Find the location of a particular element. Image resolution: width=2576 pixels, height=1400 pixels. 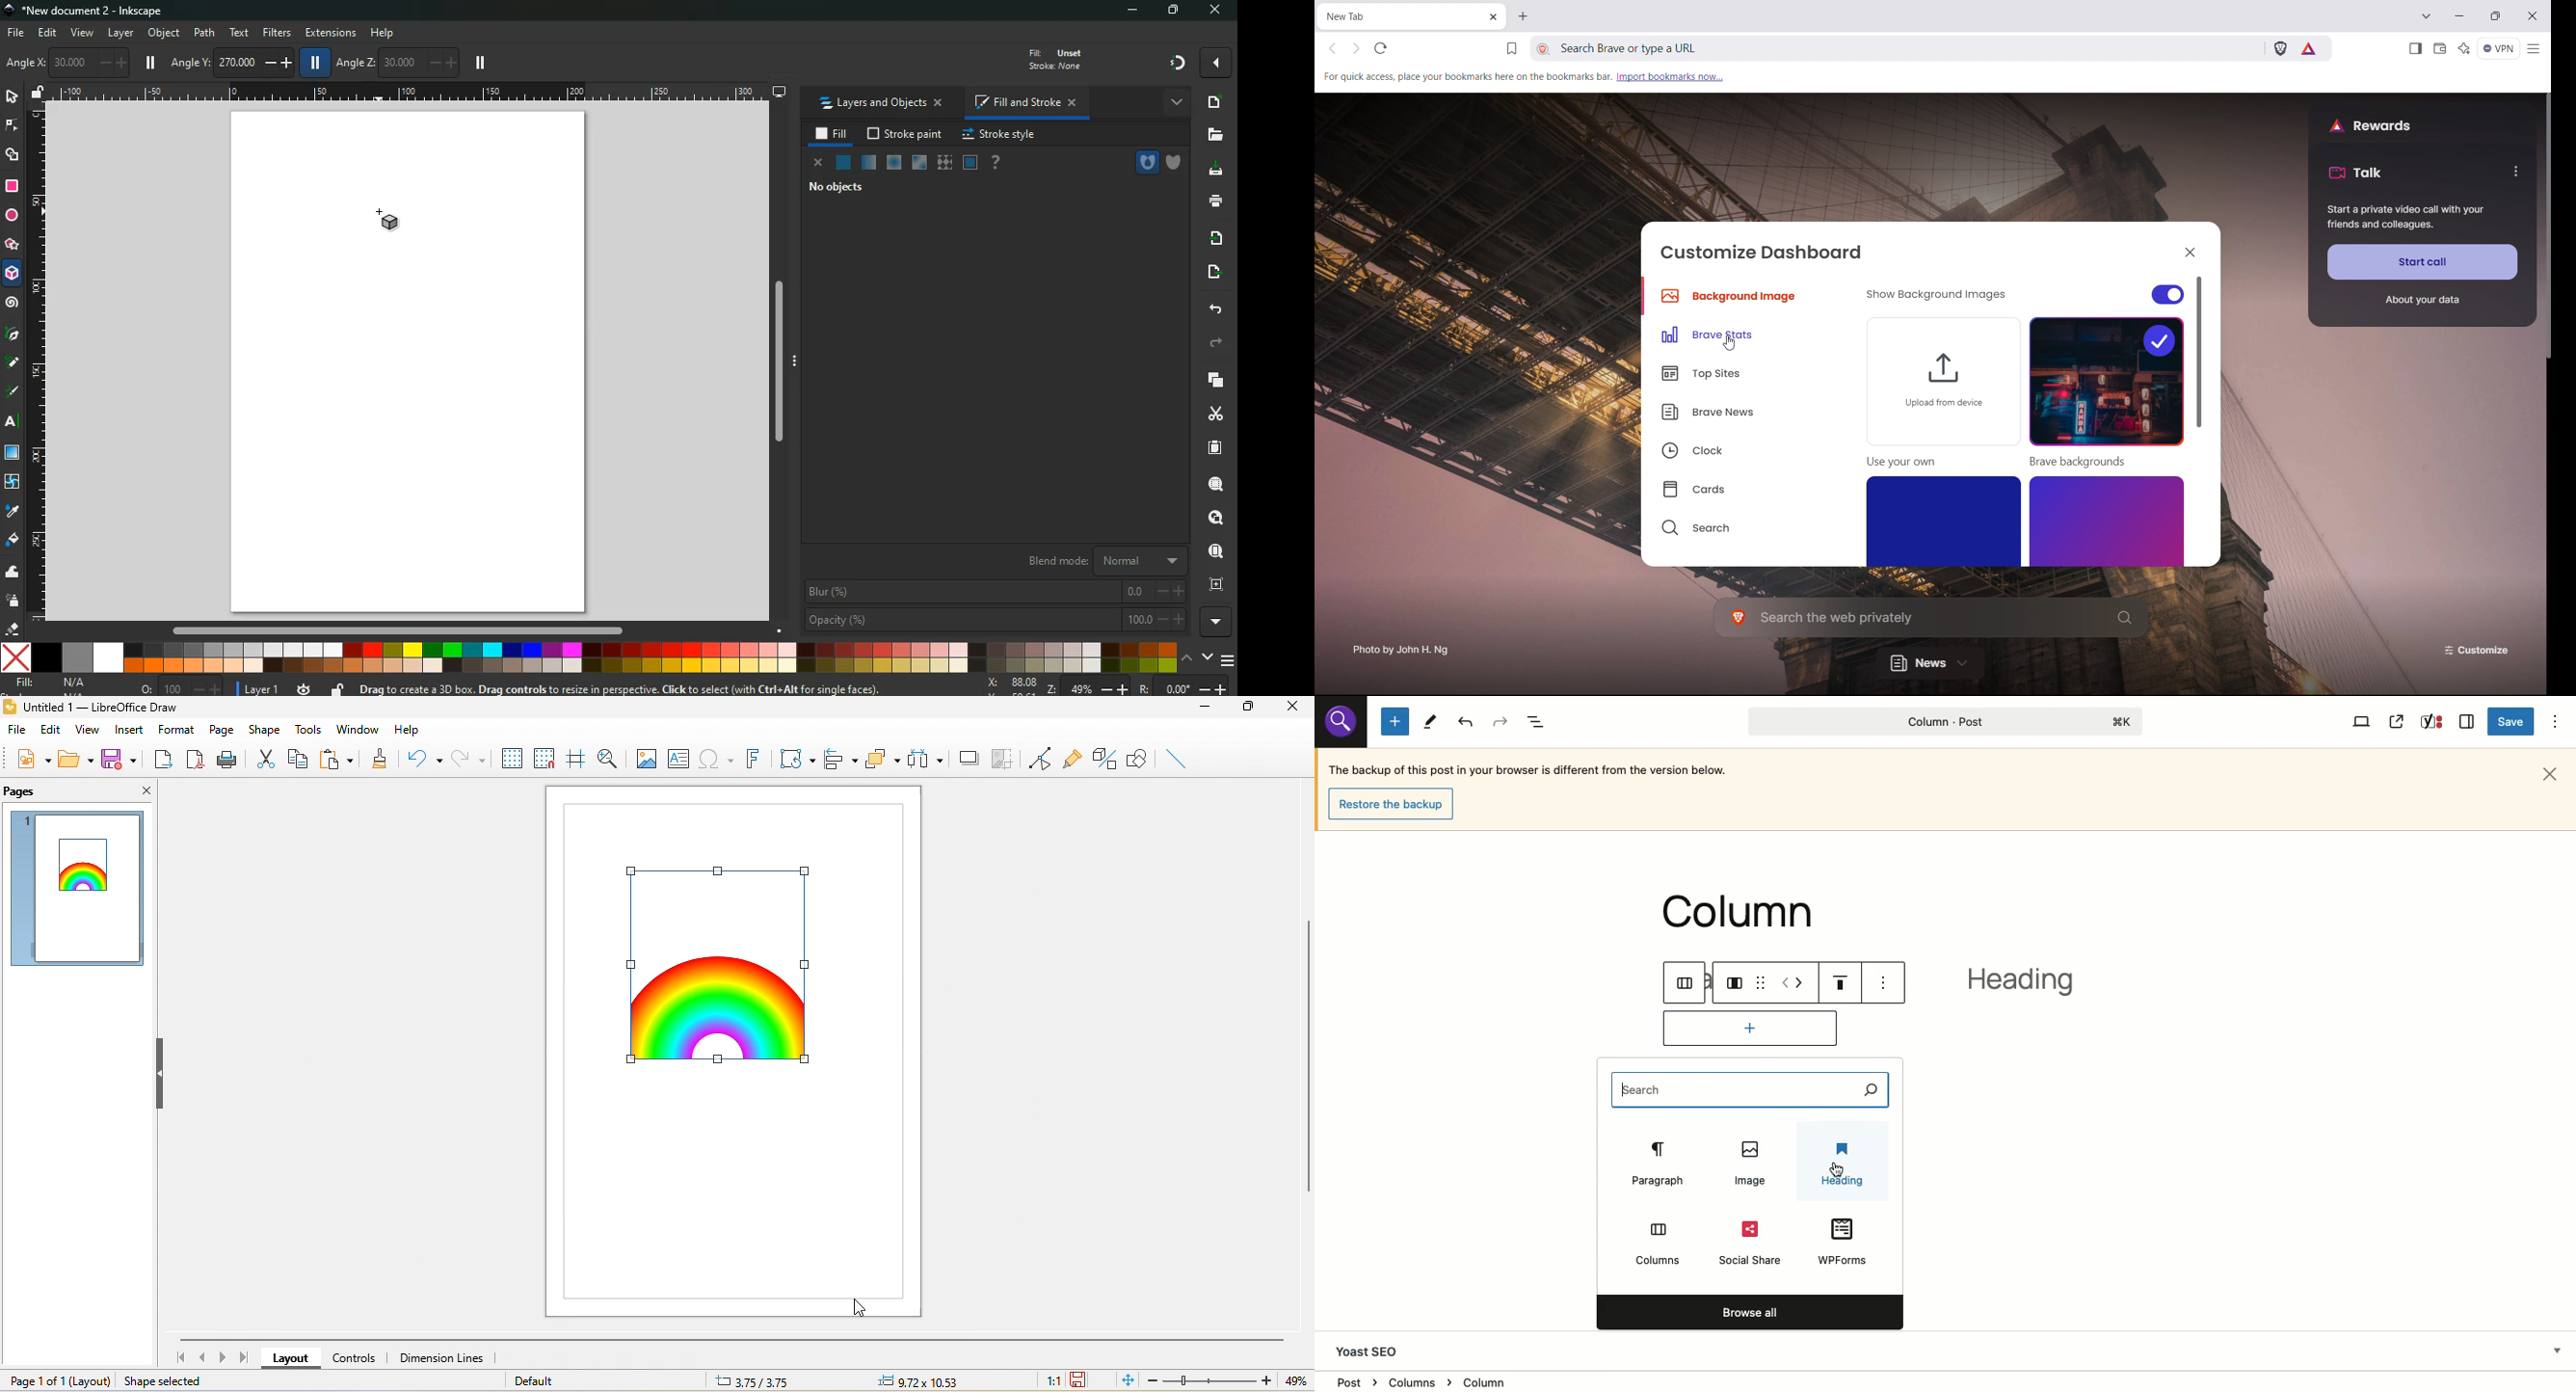

look is located at coordinates (1210, 518).